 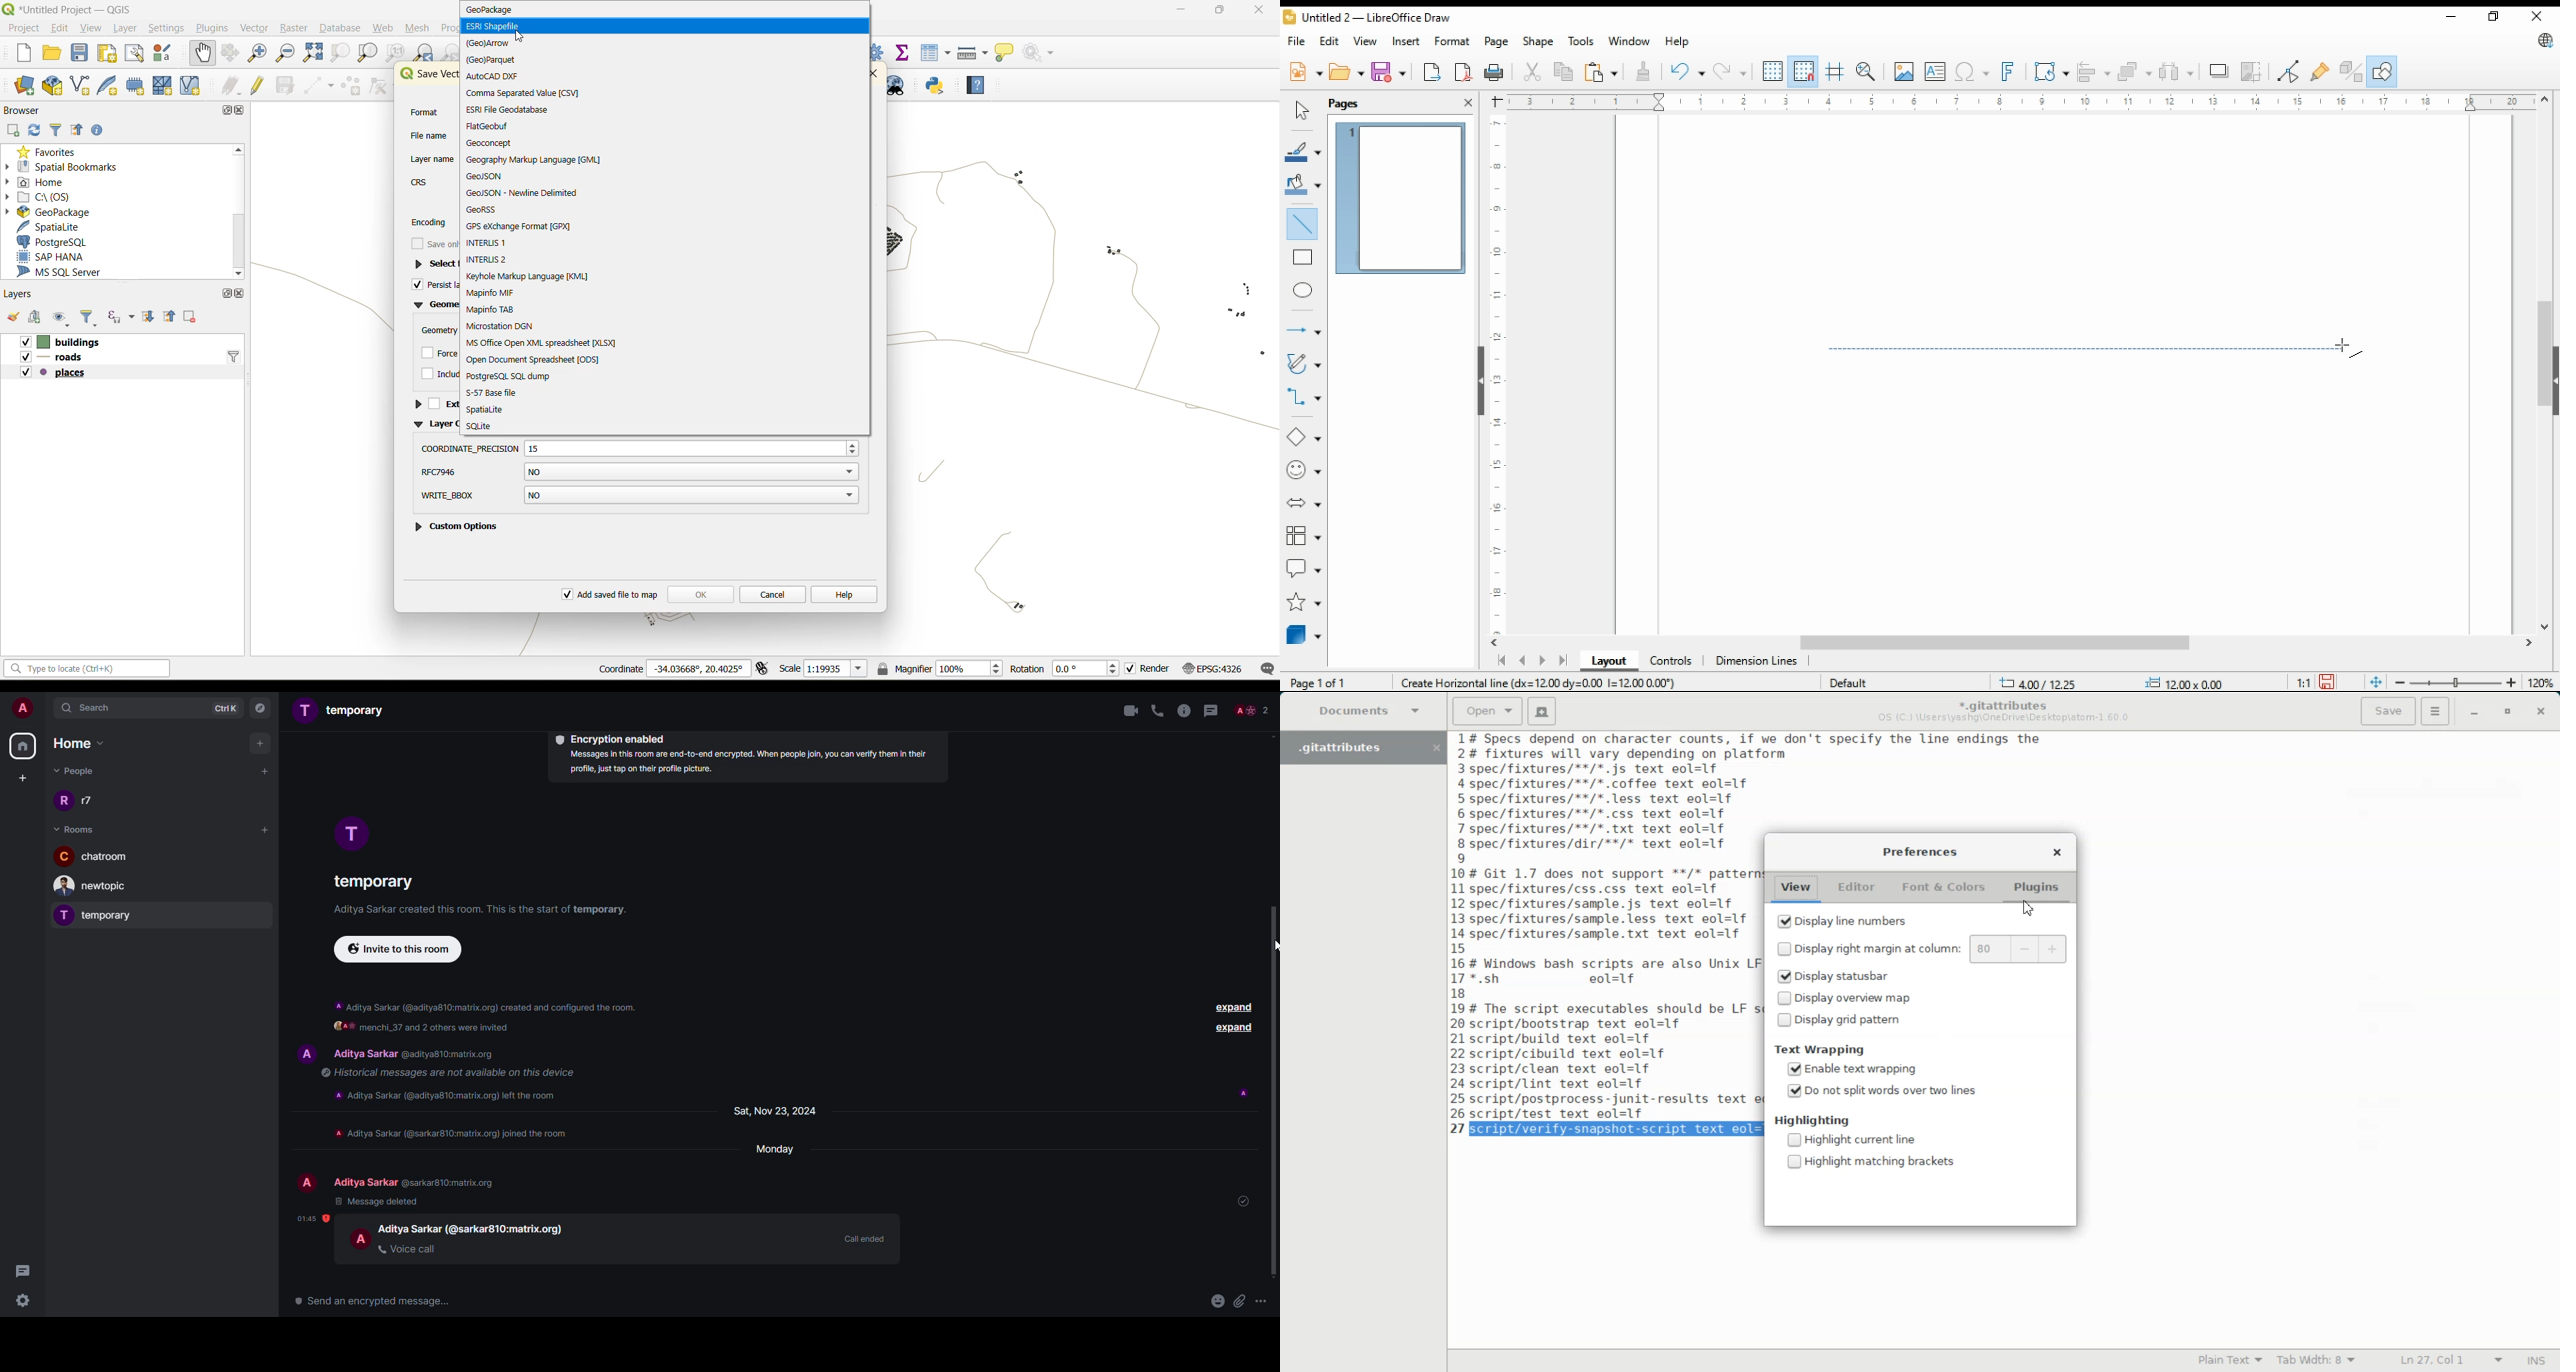 What do you see at coordinates (2254, 71) in the screenshot?
I see `crop` at bounding box center [2254, 71].